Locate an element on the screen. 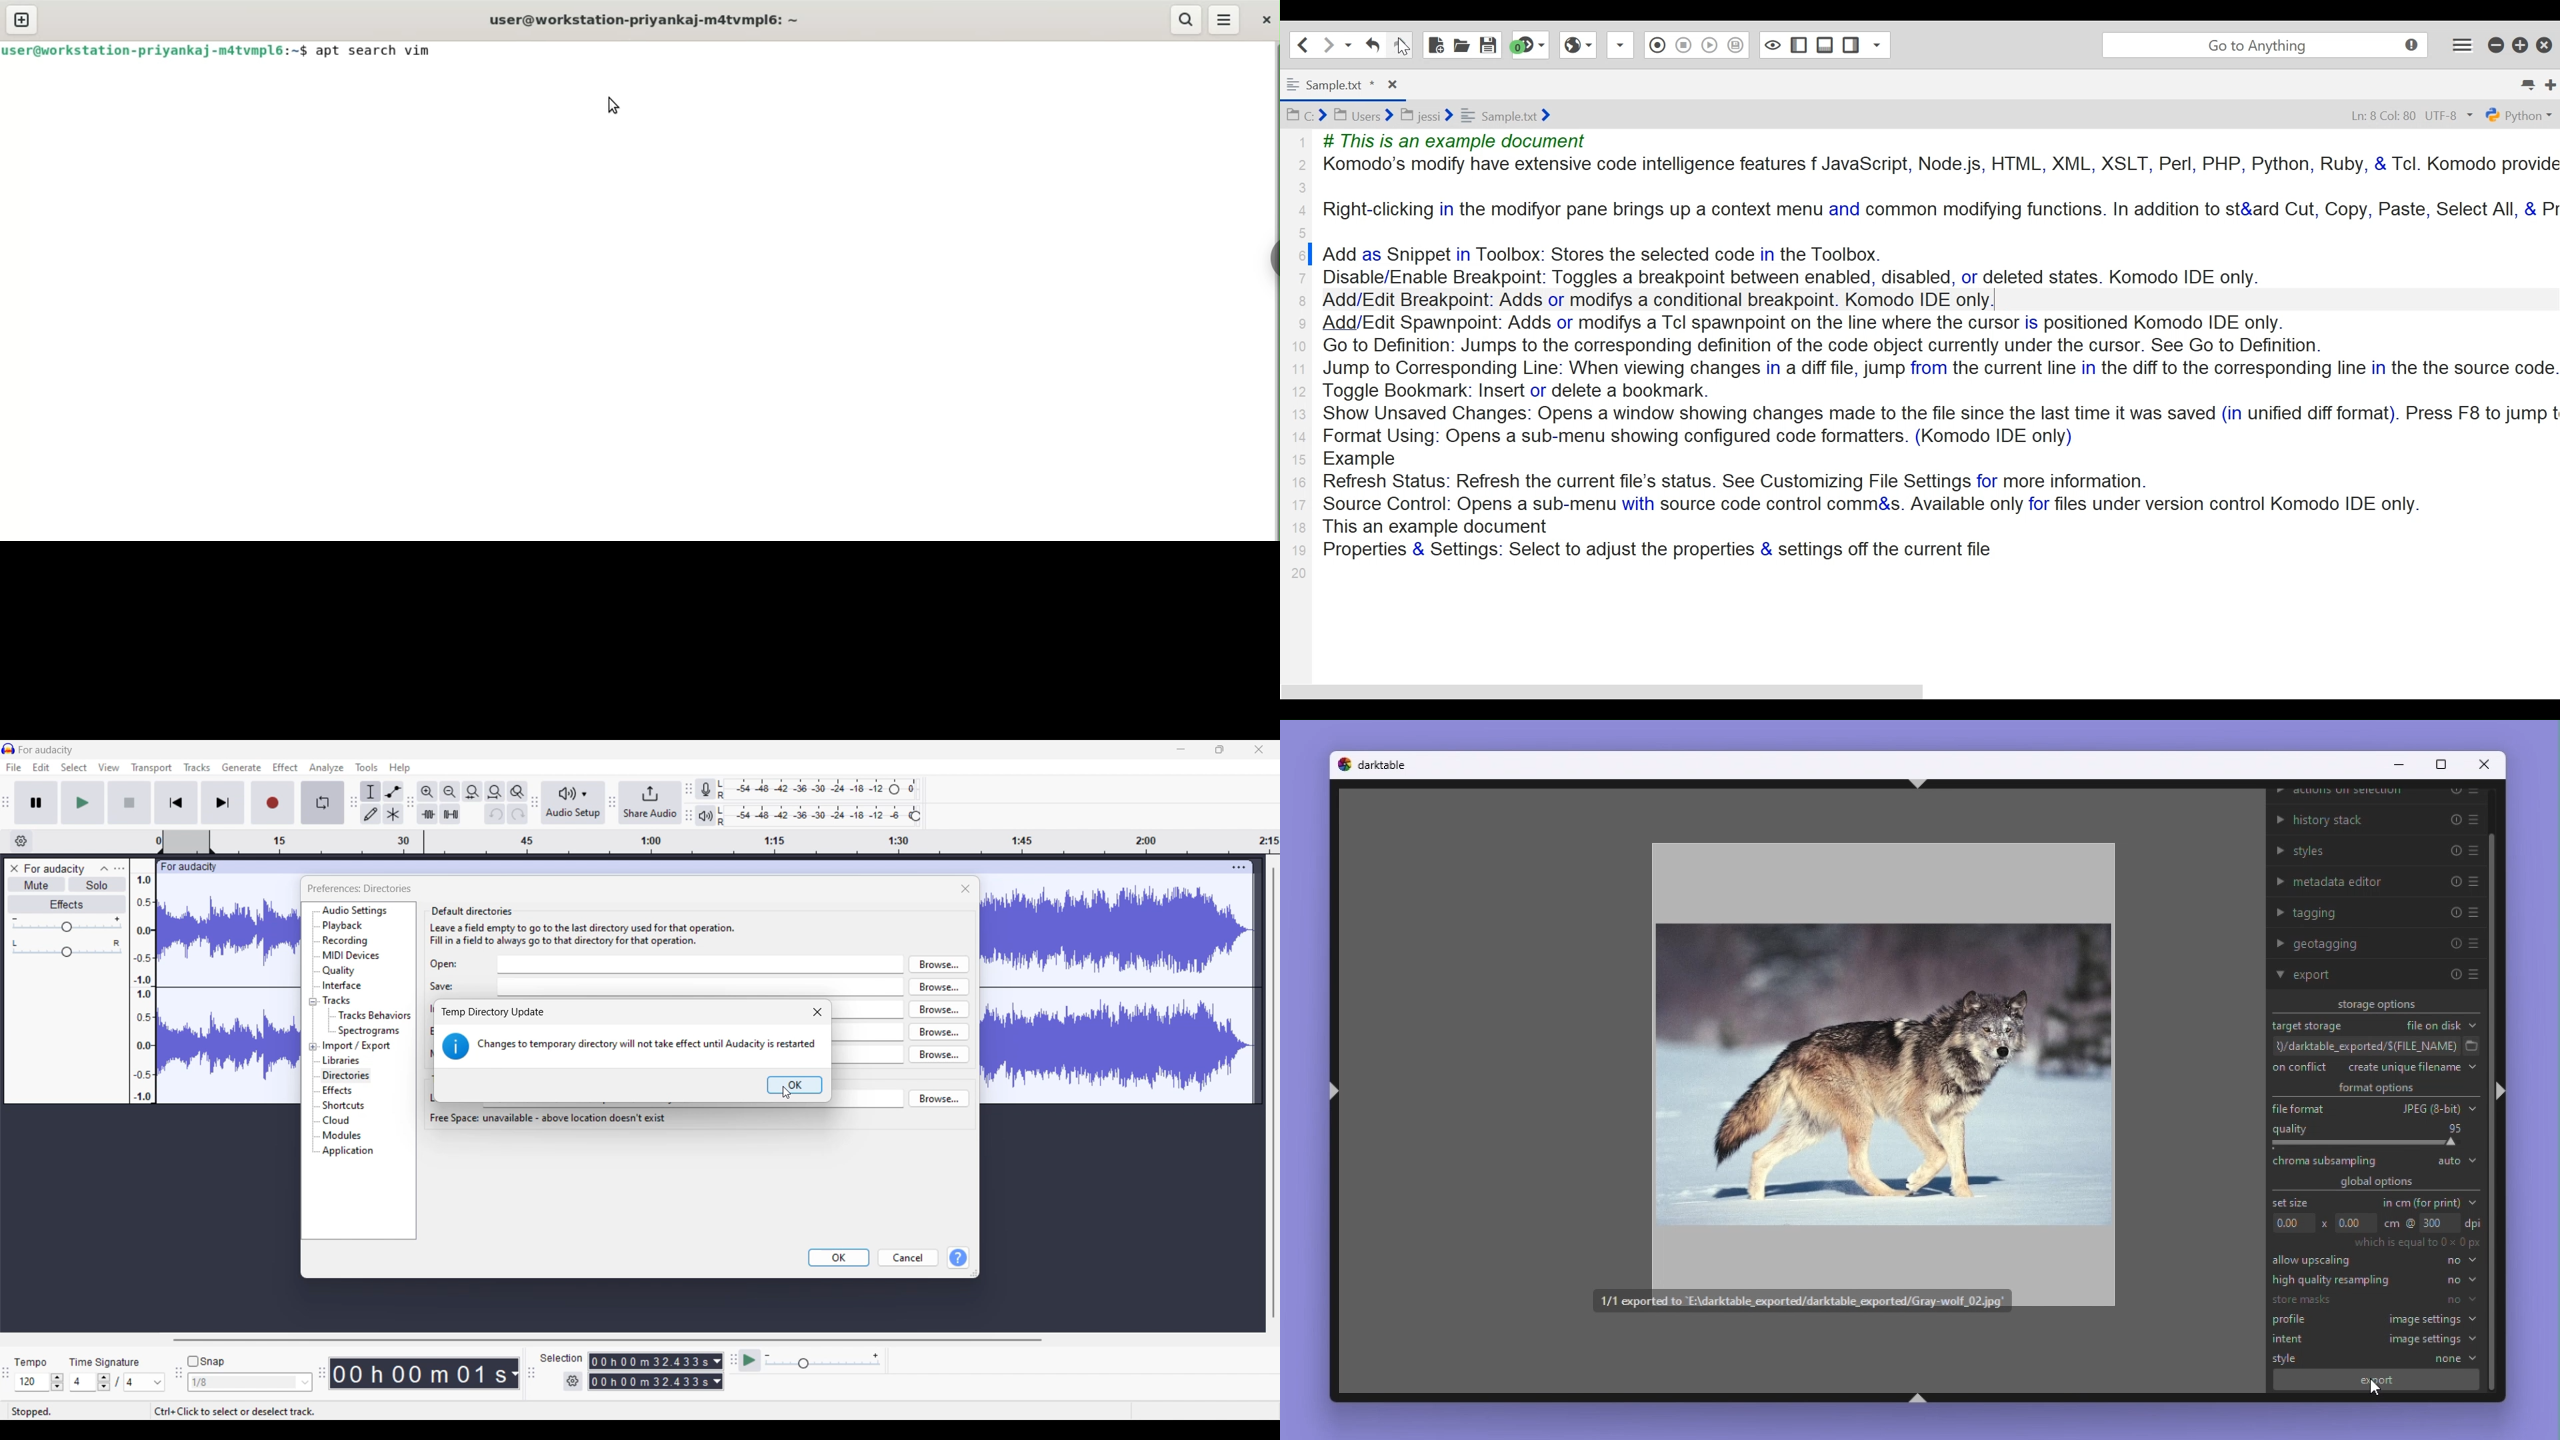 The height and width of the screenshot is (1456, 2576). Effect menu is located at coordinates (285, 767).